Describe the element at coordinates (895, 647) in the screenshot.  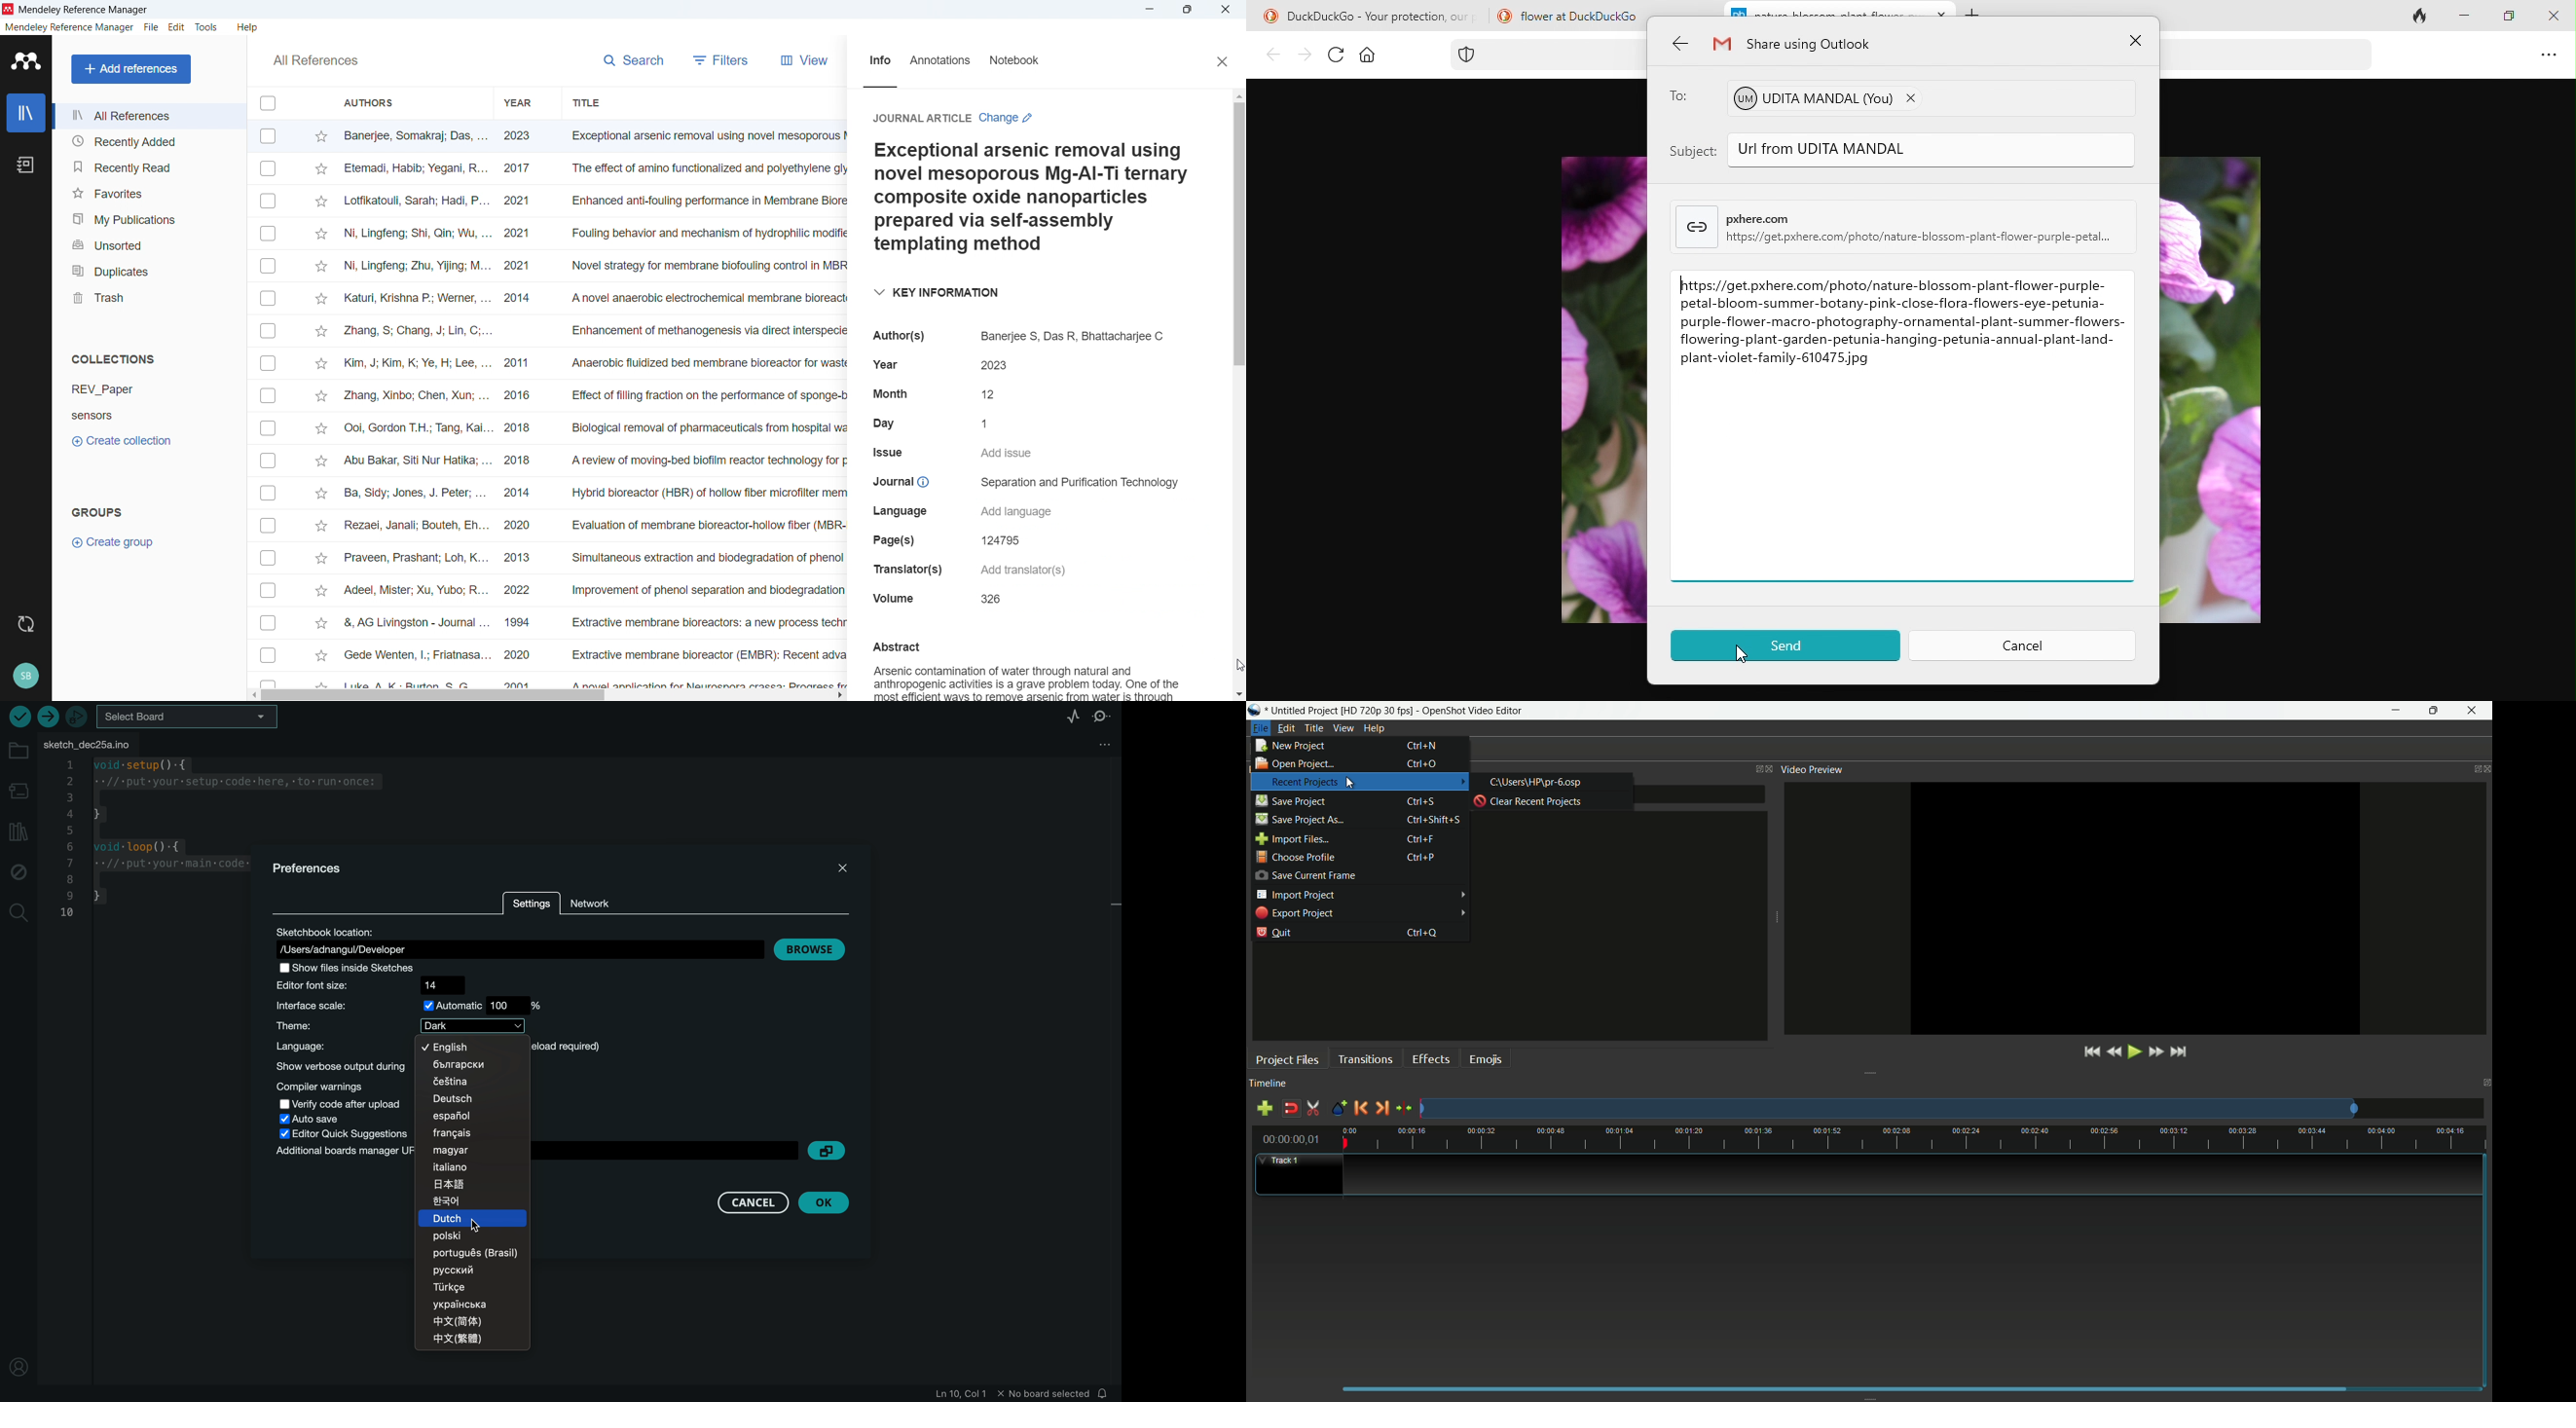
I see `abstract` at that location.